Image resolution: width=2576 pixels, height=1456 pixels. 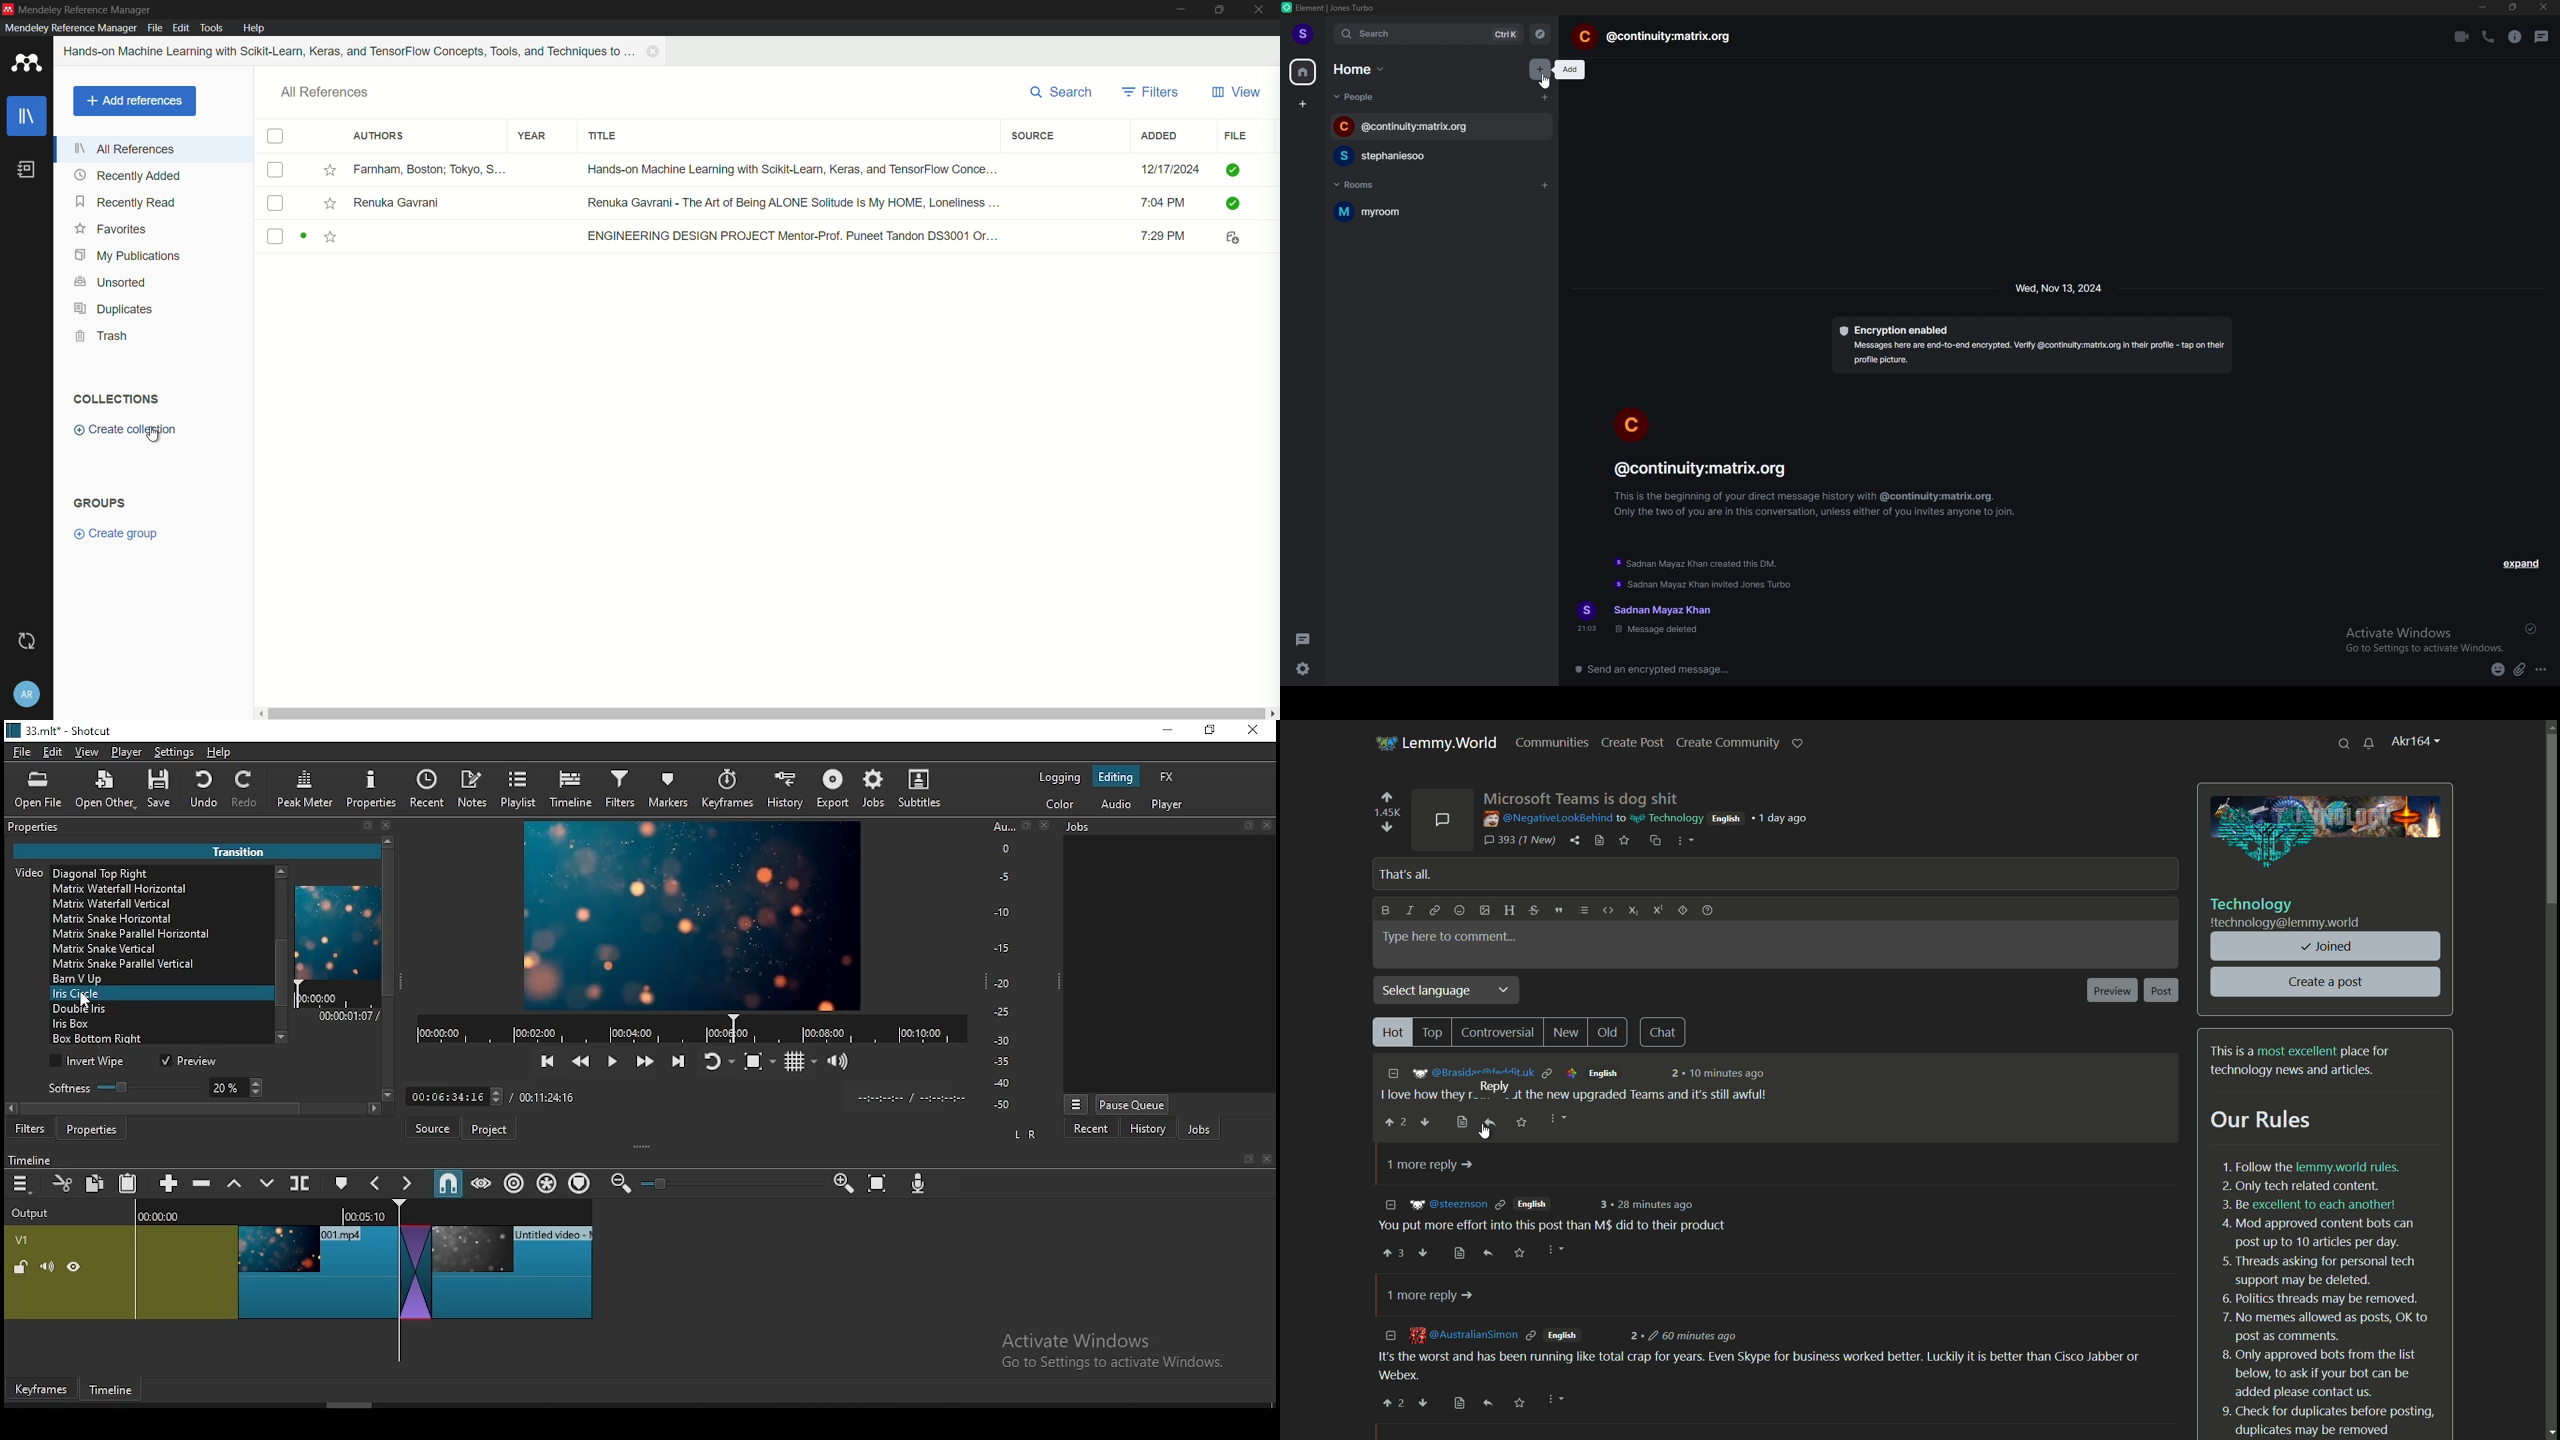 What do you see at coordinates (1252, 731) in the screenshot?
I see `close window` at bounding box center [1252, 731].